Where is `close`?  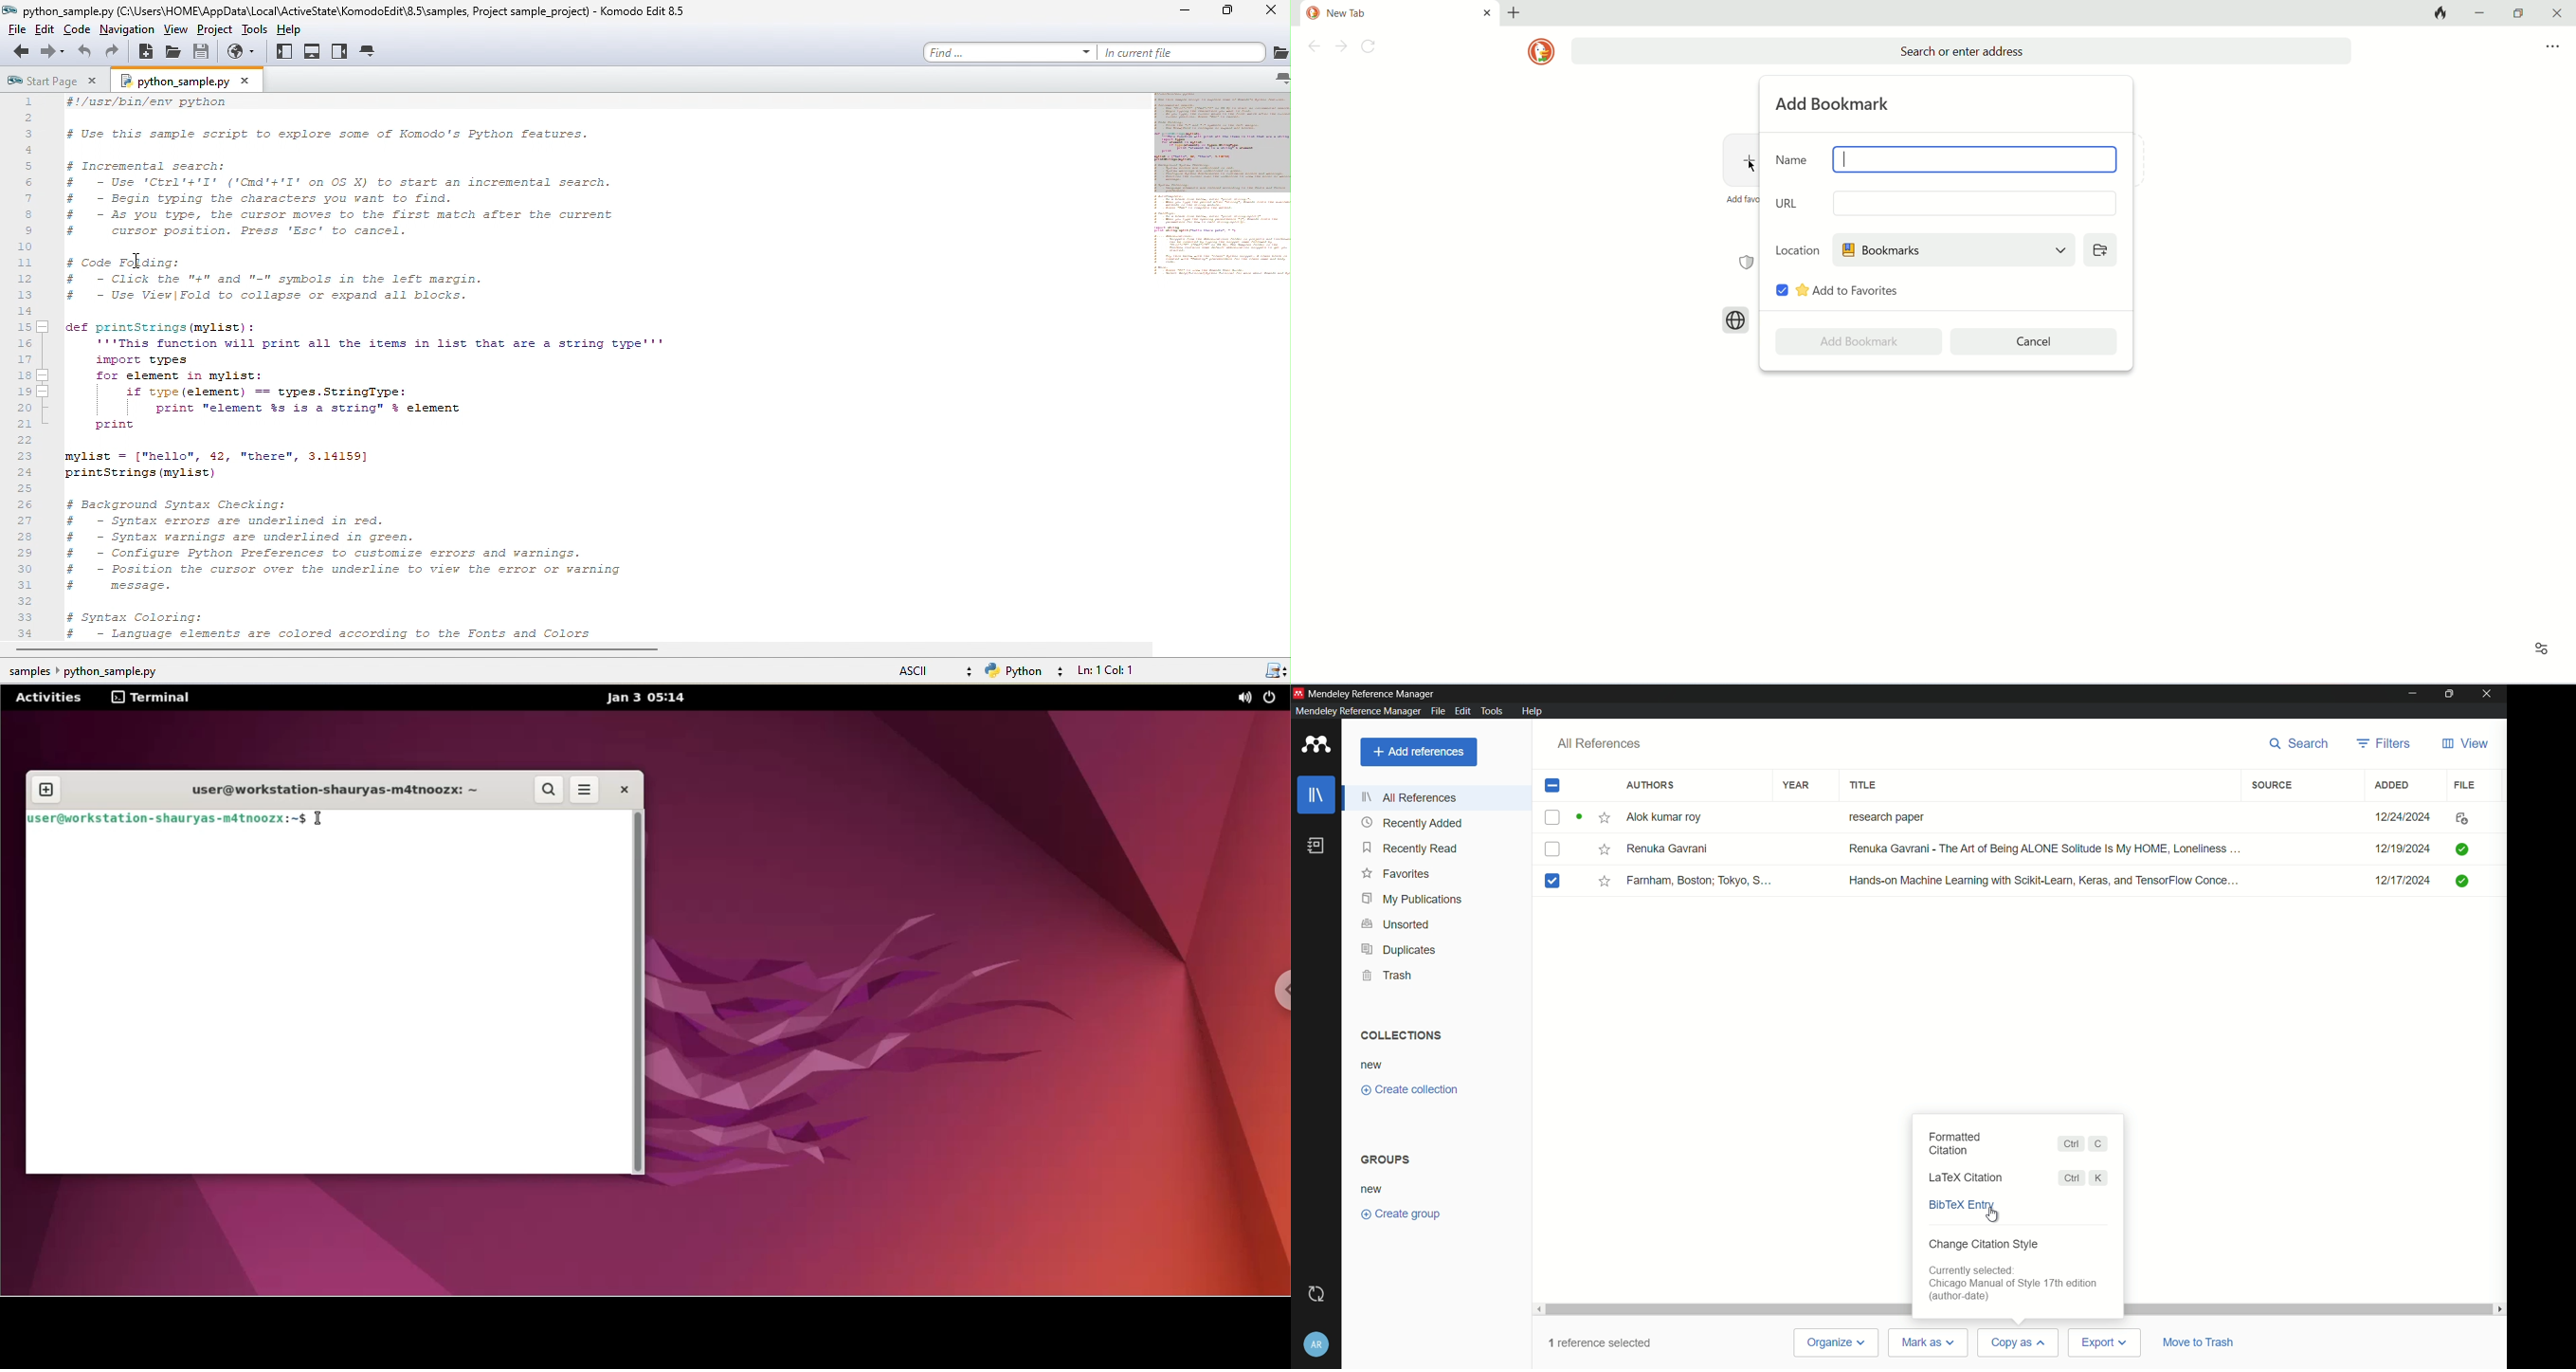 close is located at coordinates (626, 790).